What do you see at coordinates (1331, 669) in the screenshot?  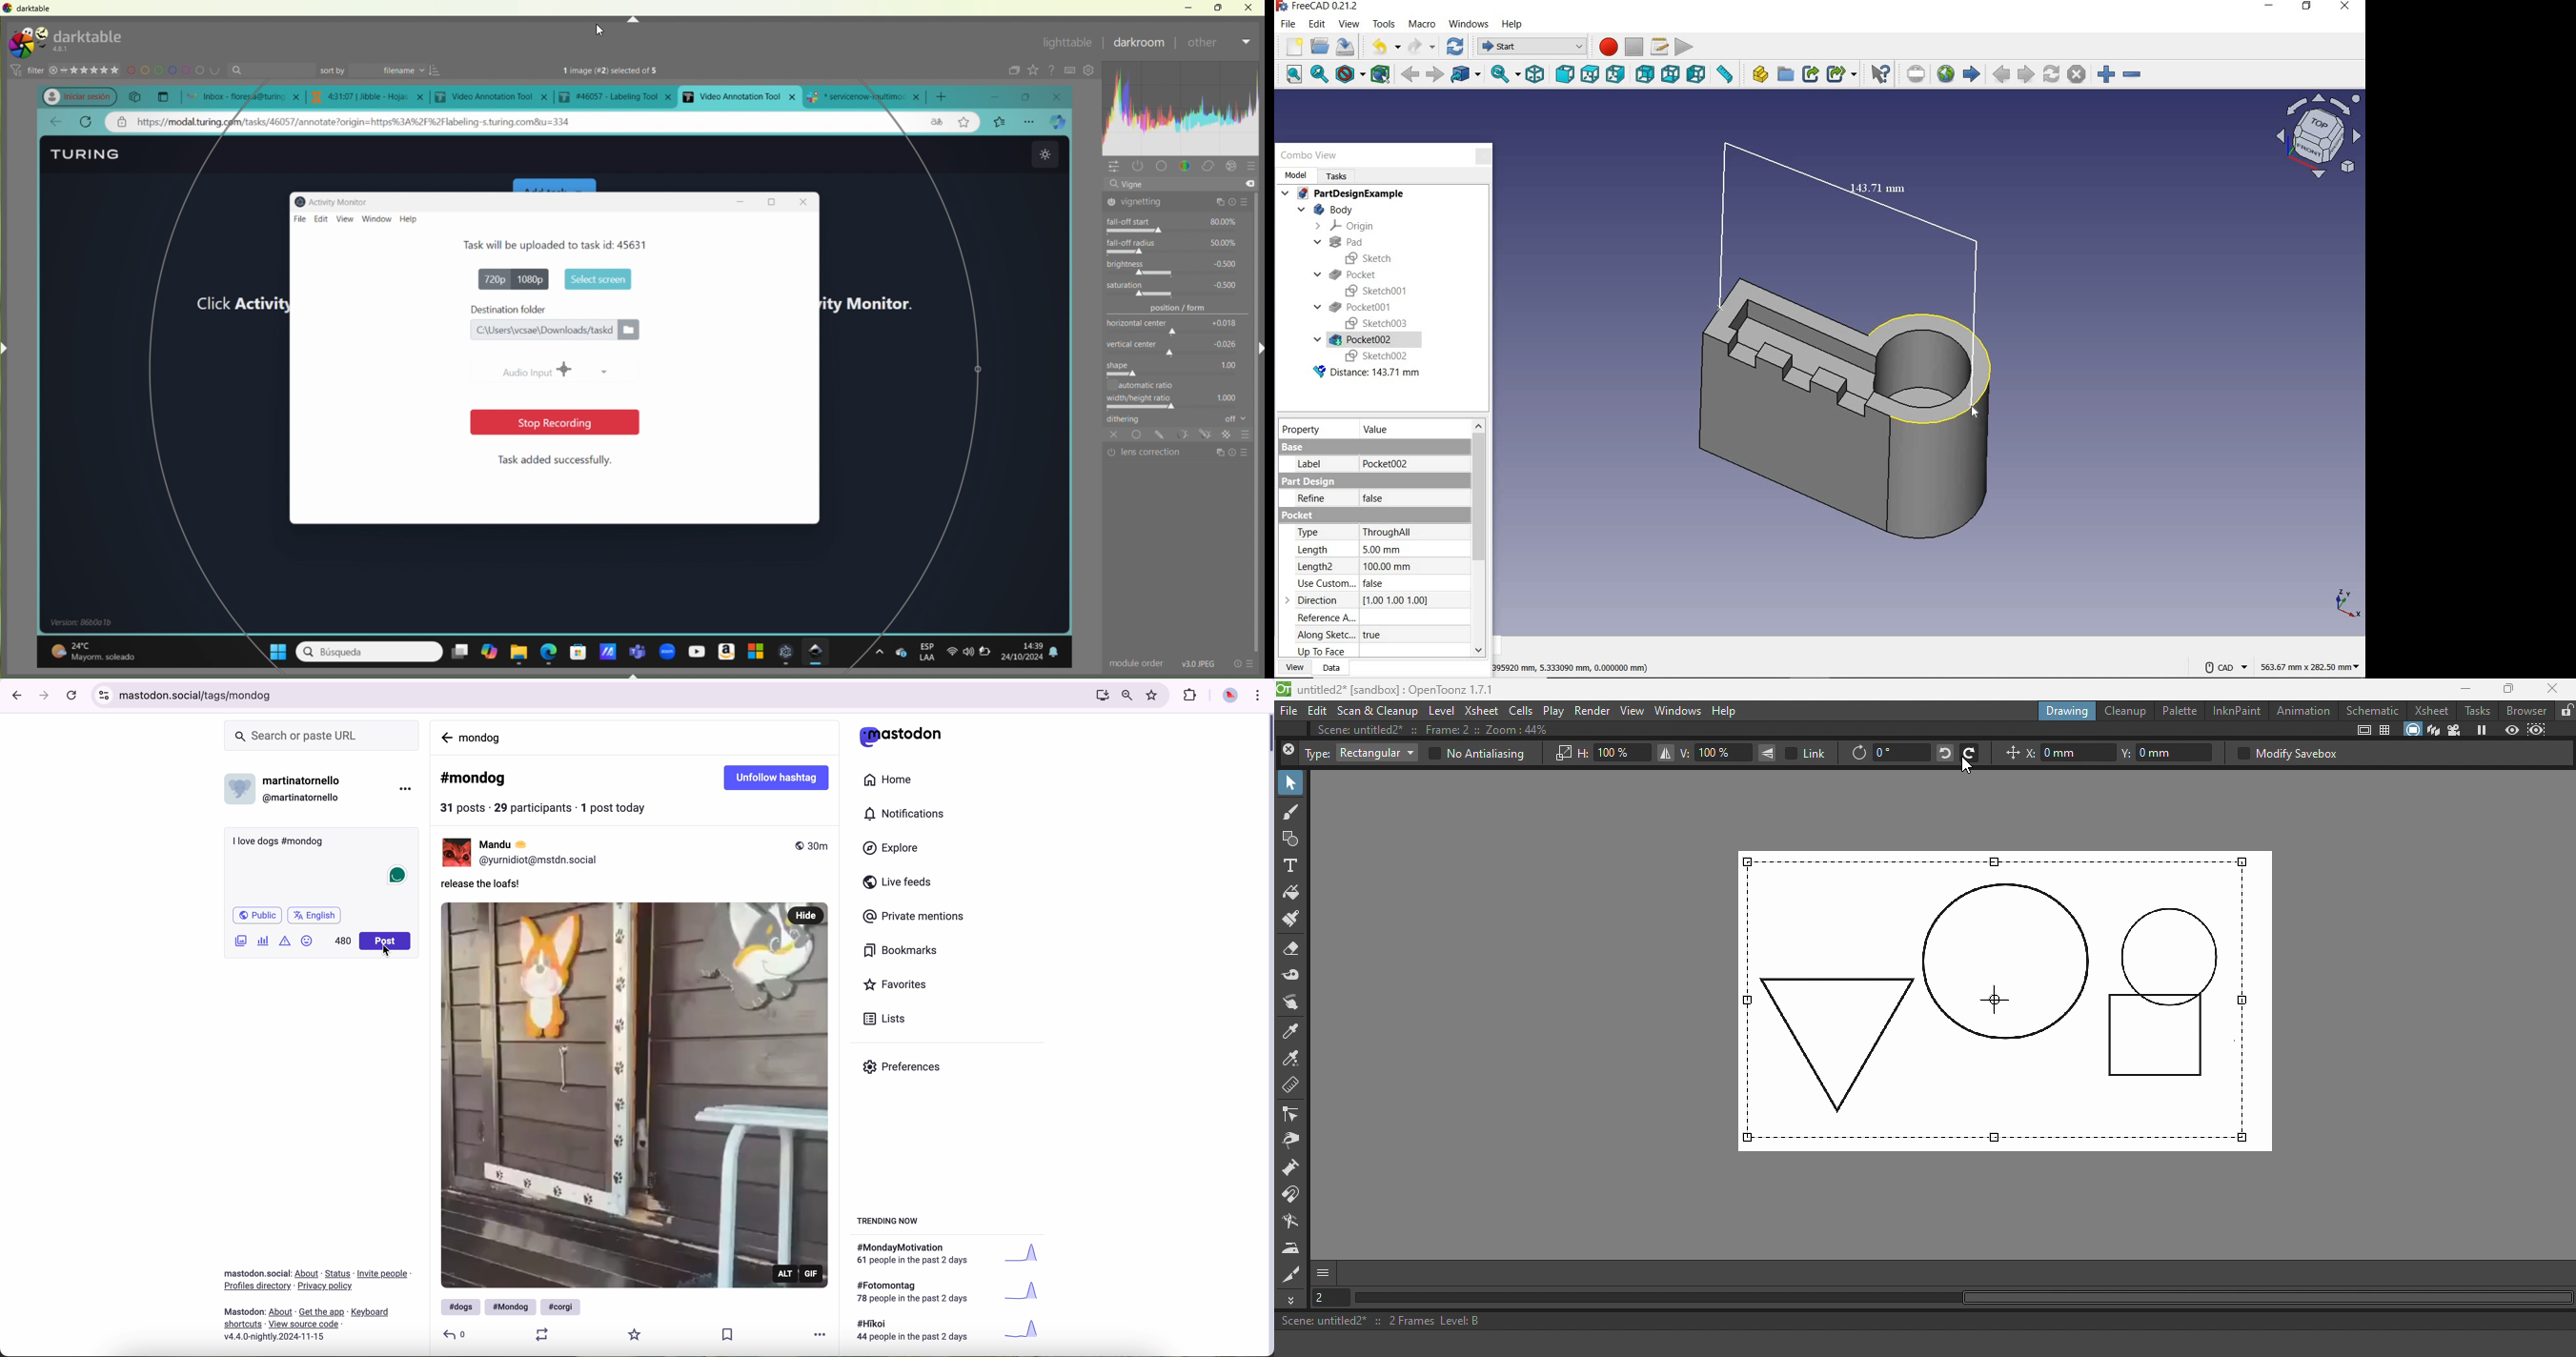 I see `DATA` at bounding box center [1331, 669].